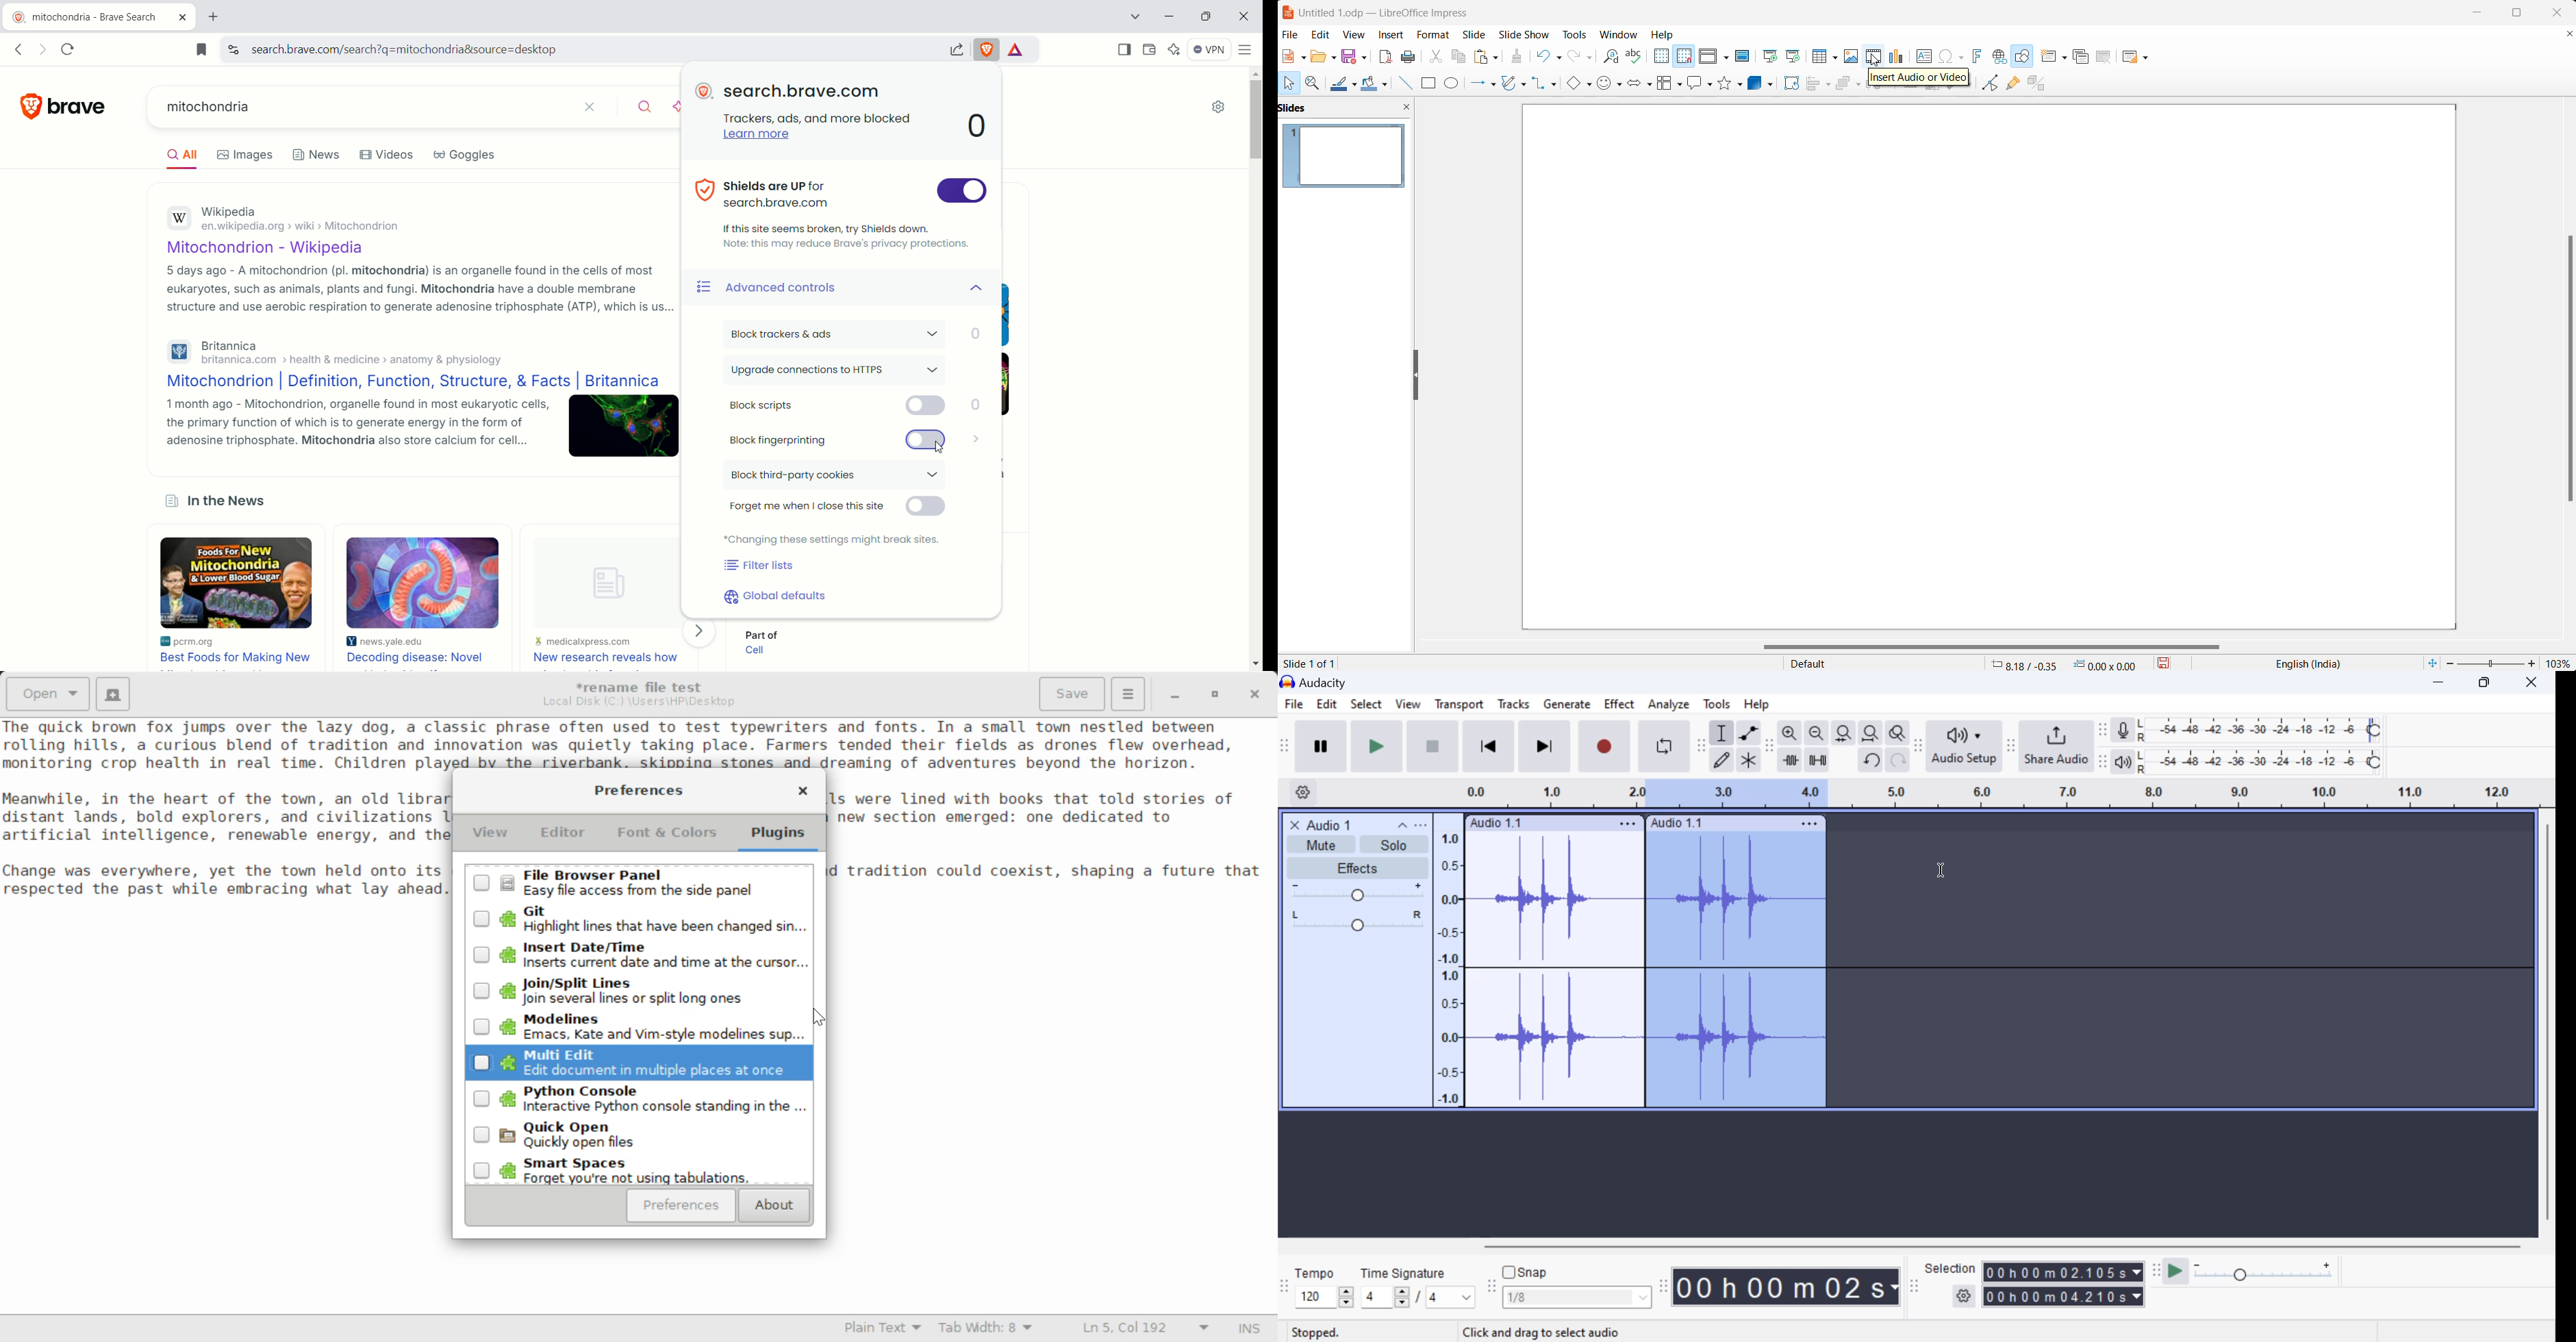 This screenshot has height=1344, width=2576. I want to click on selection tool, so click(1723, 735).